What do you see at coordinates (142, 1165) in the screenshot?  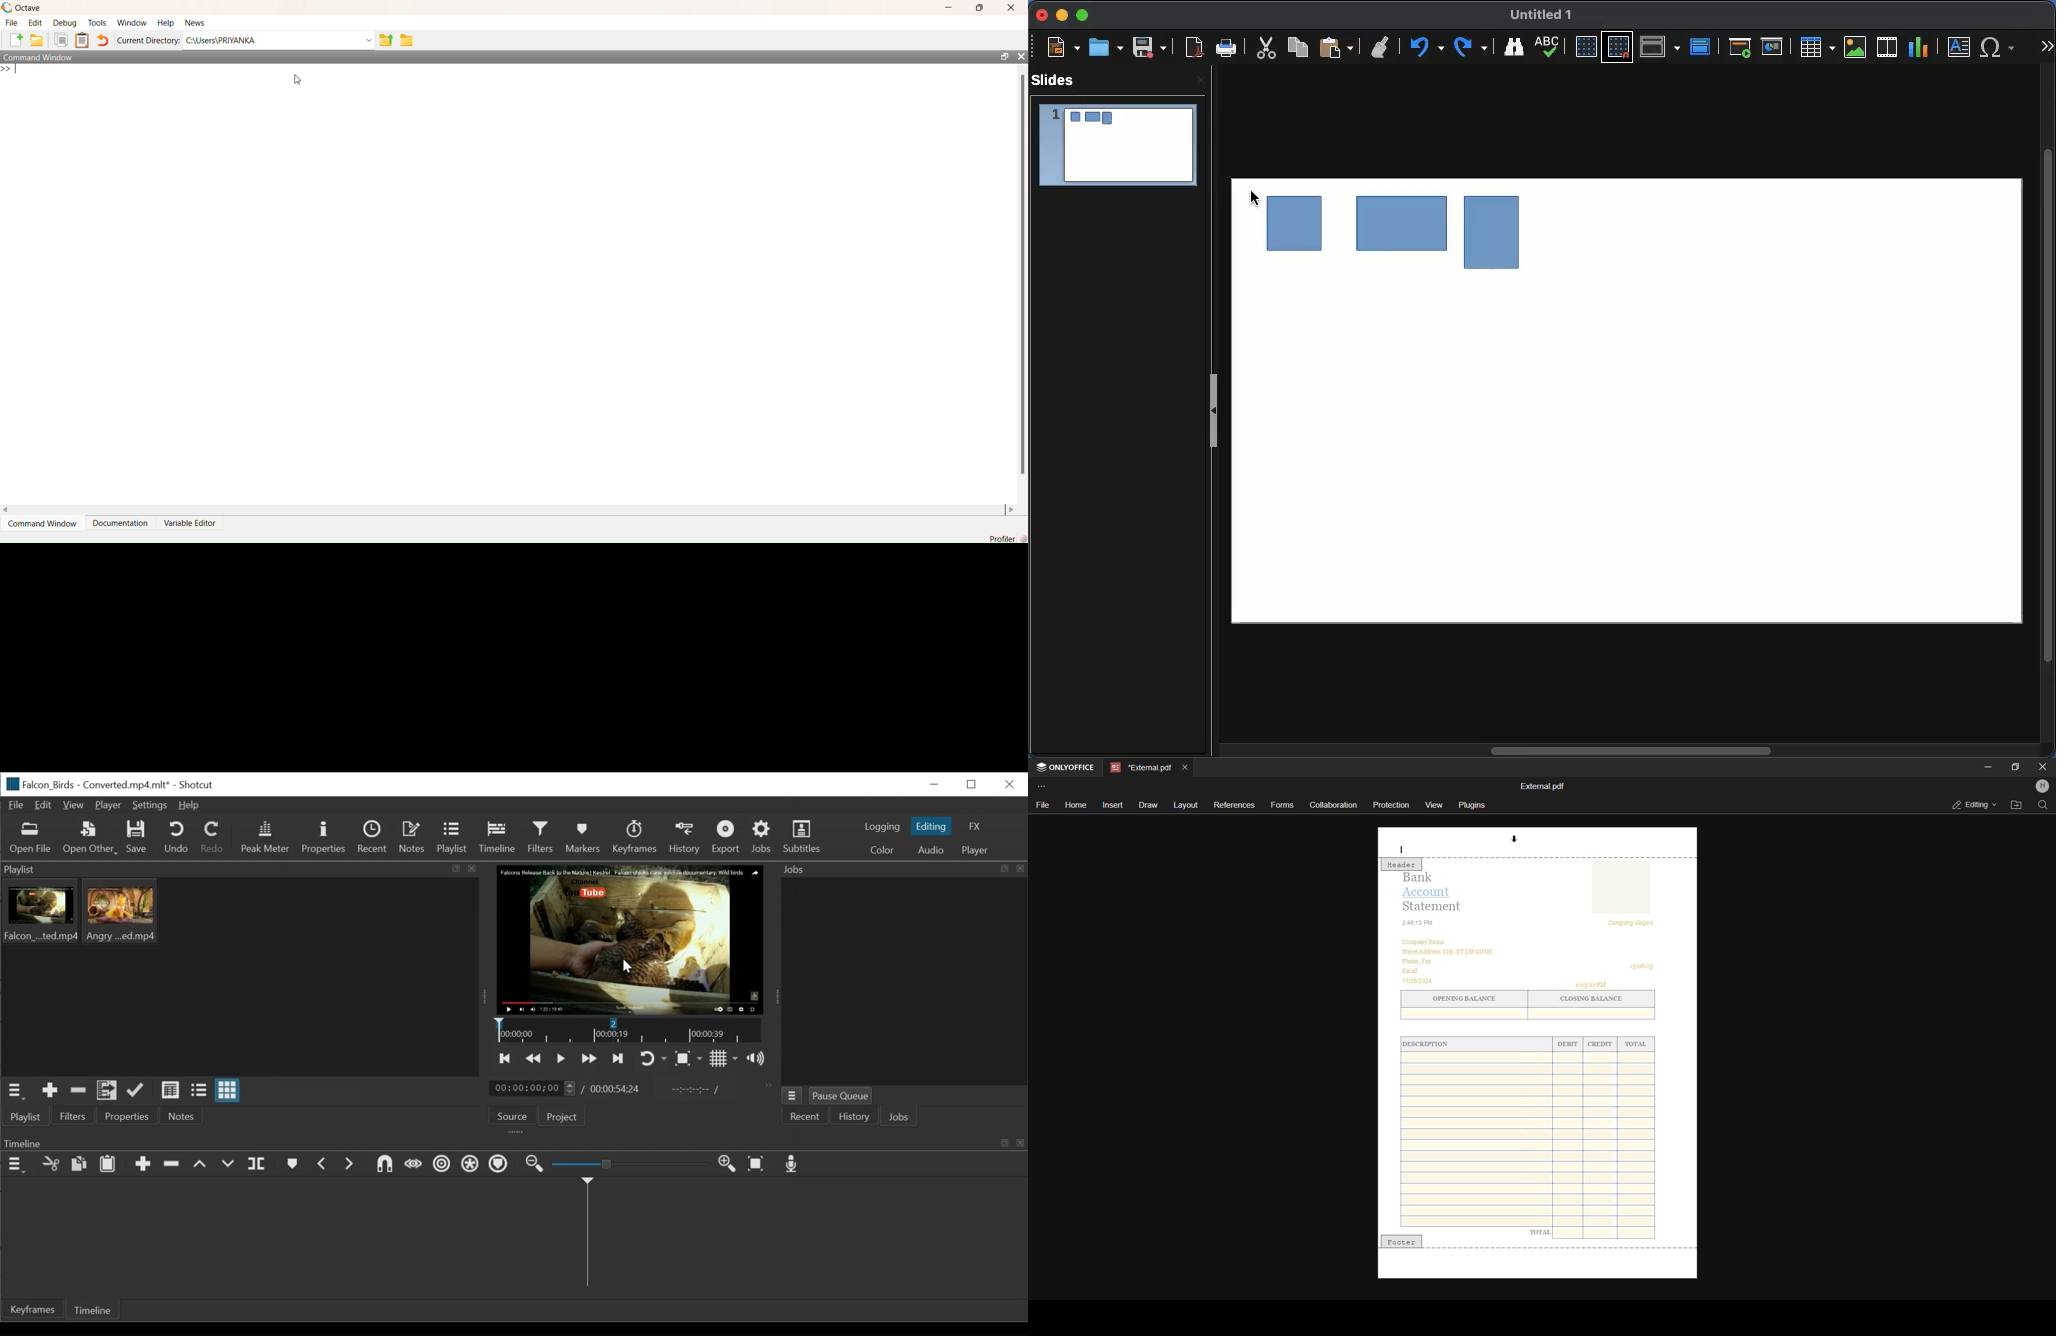 I see `Append` at bounding box center [142, 1165].